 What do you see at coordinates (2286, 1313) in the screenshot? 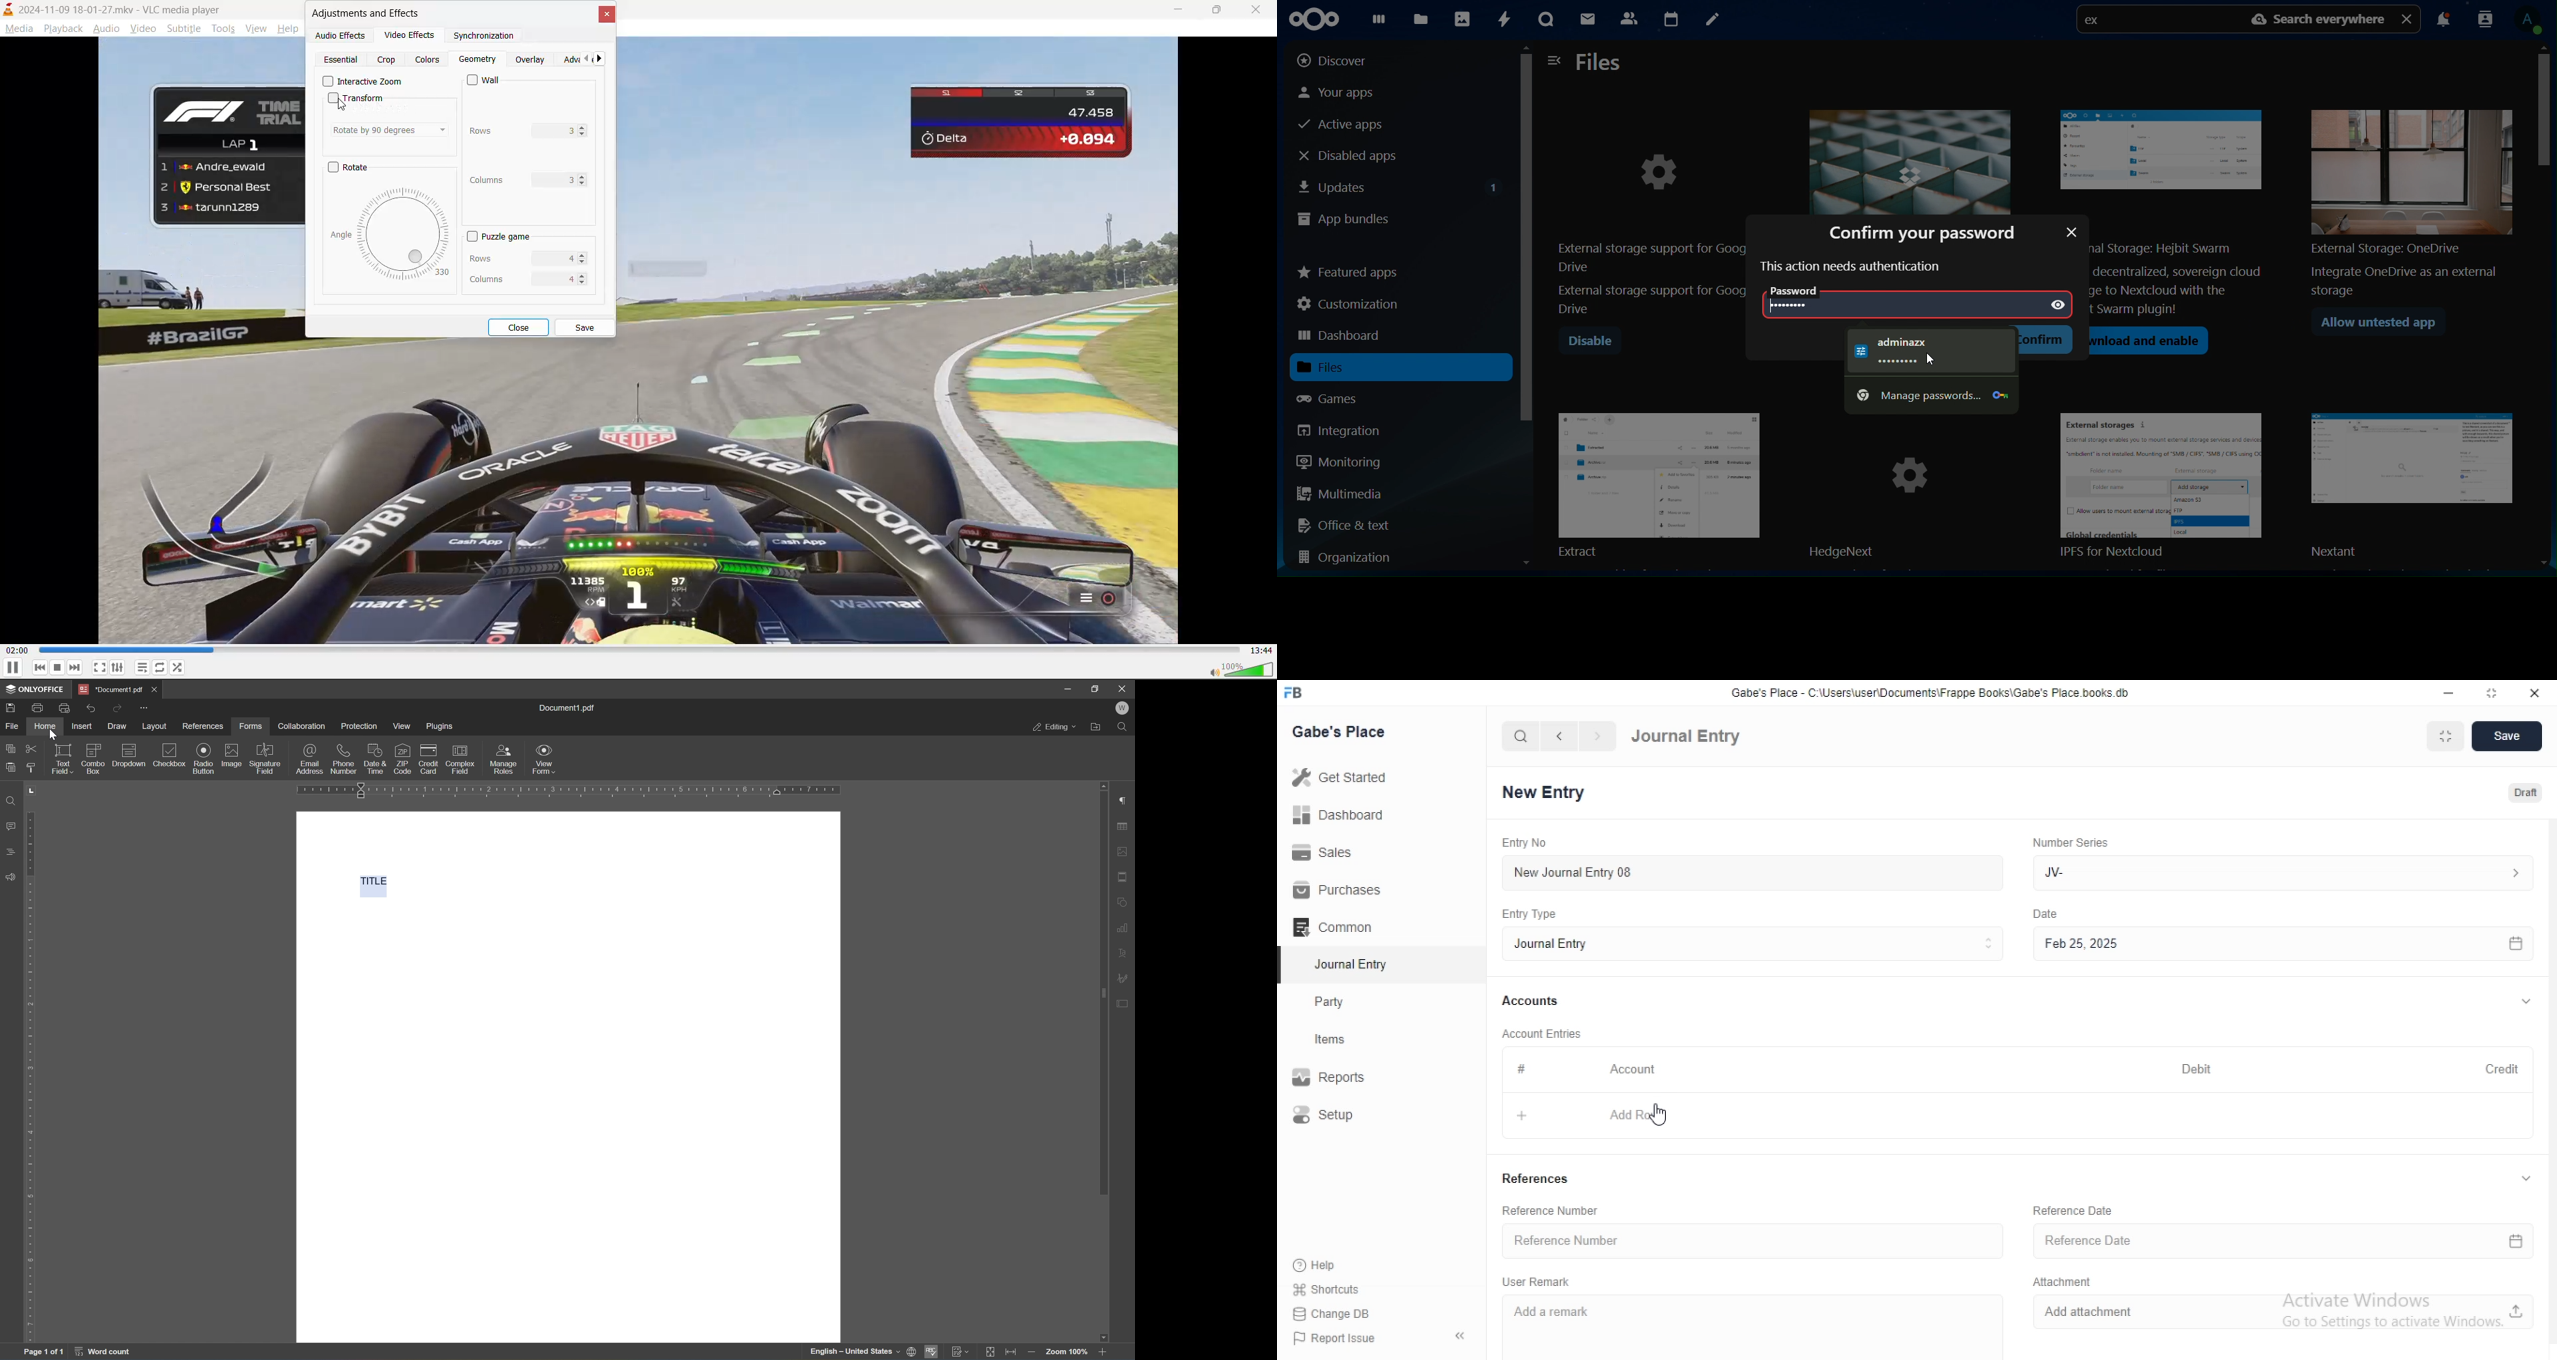
I see `Add attachment` at bounding box center [2286, 1313].